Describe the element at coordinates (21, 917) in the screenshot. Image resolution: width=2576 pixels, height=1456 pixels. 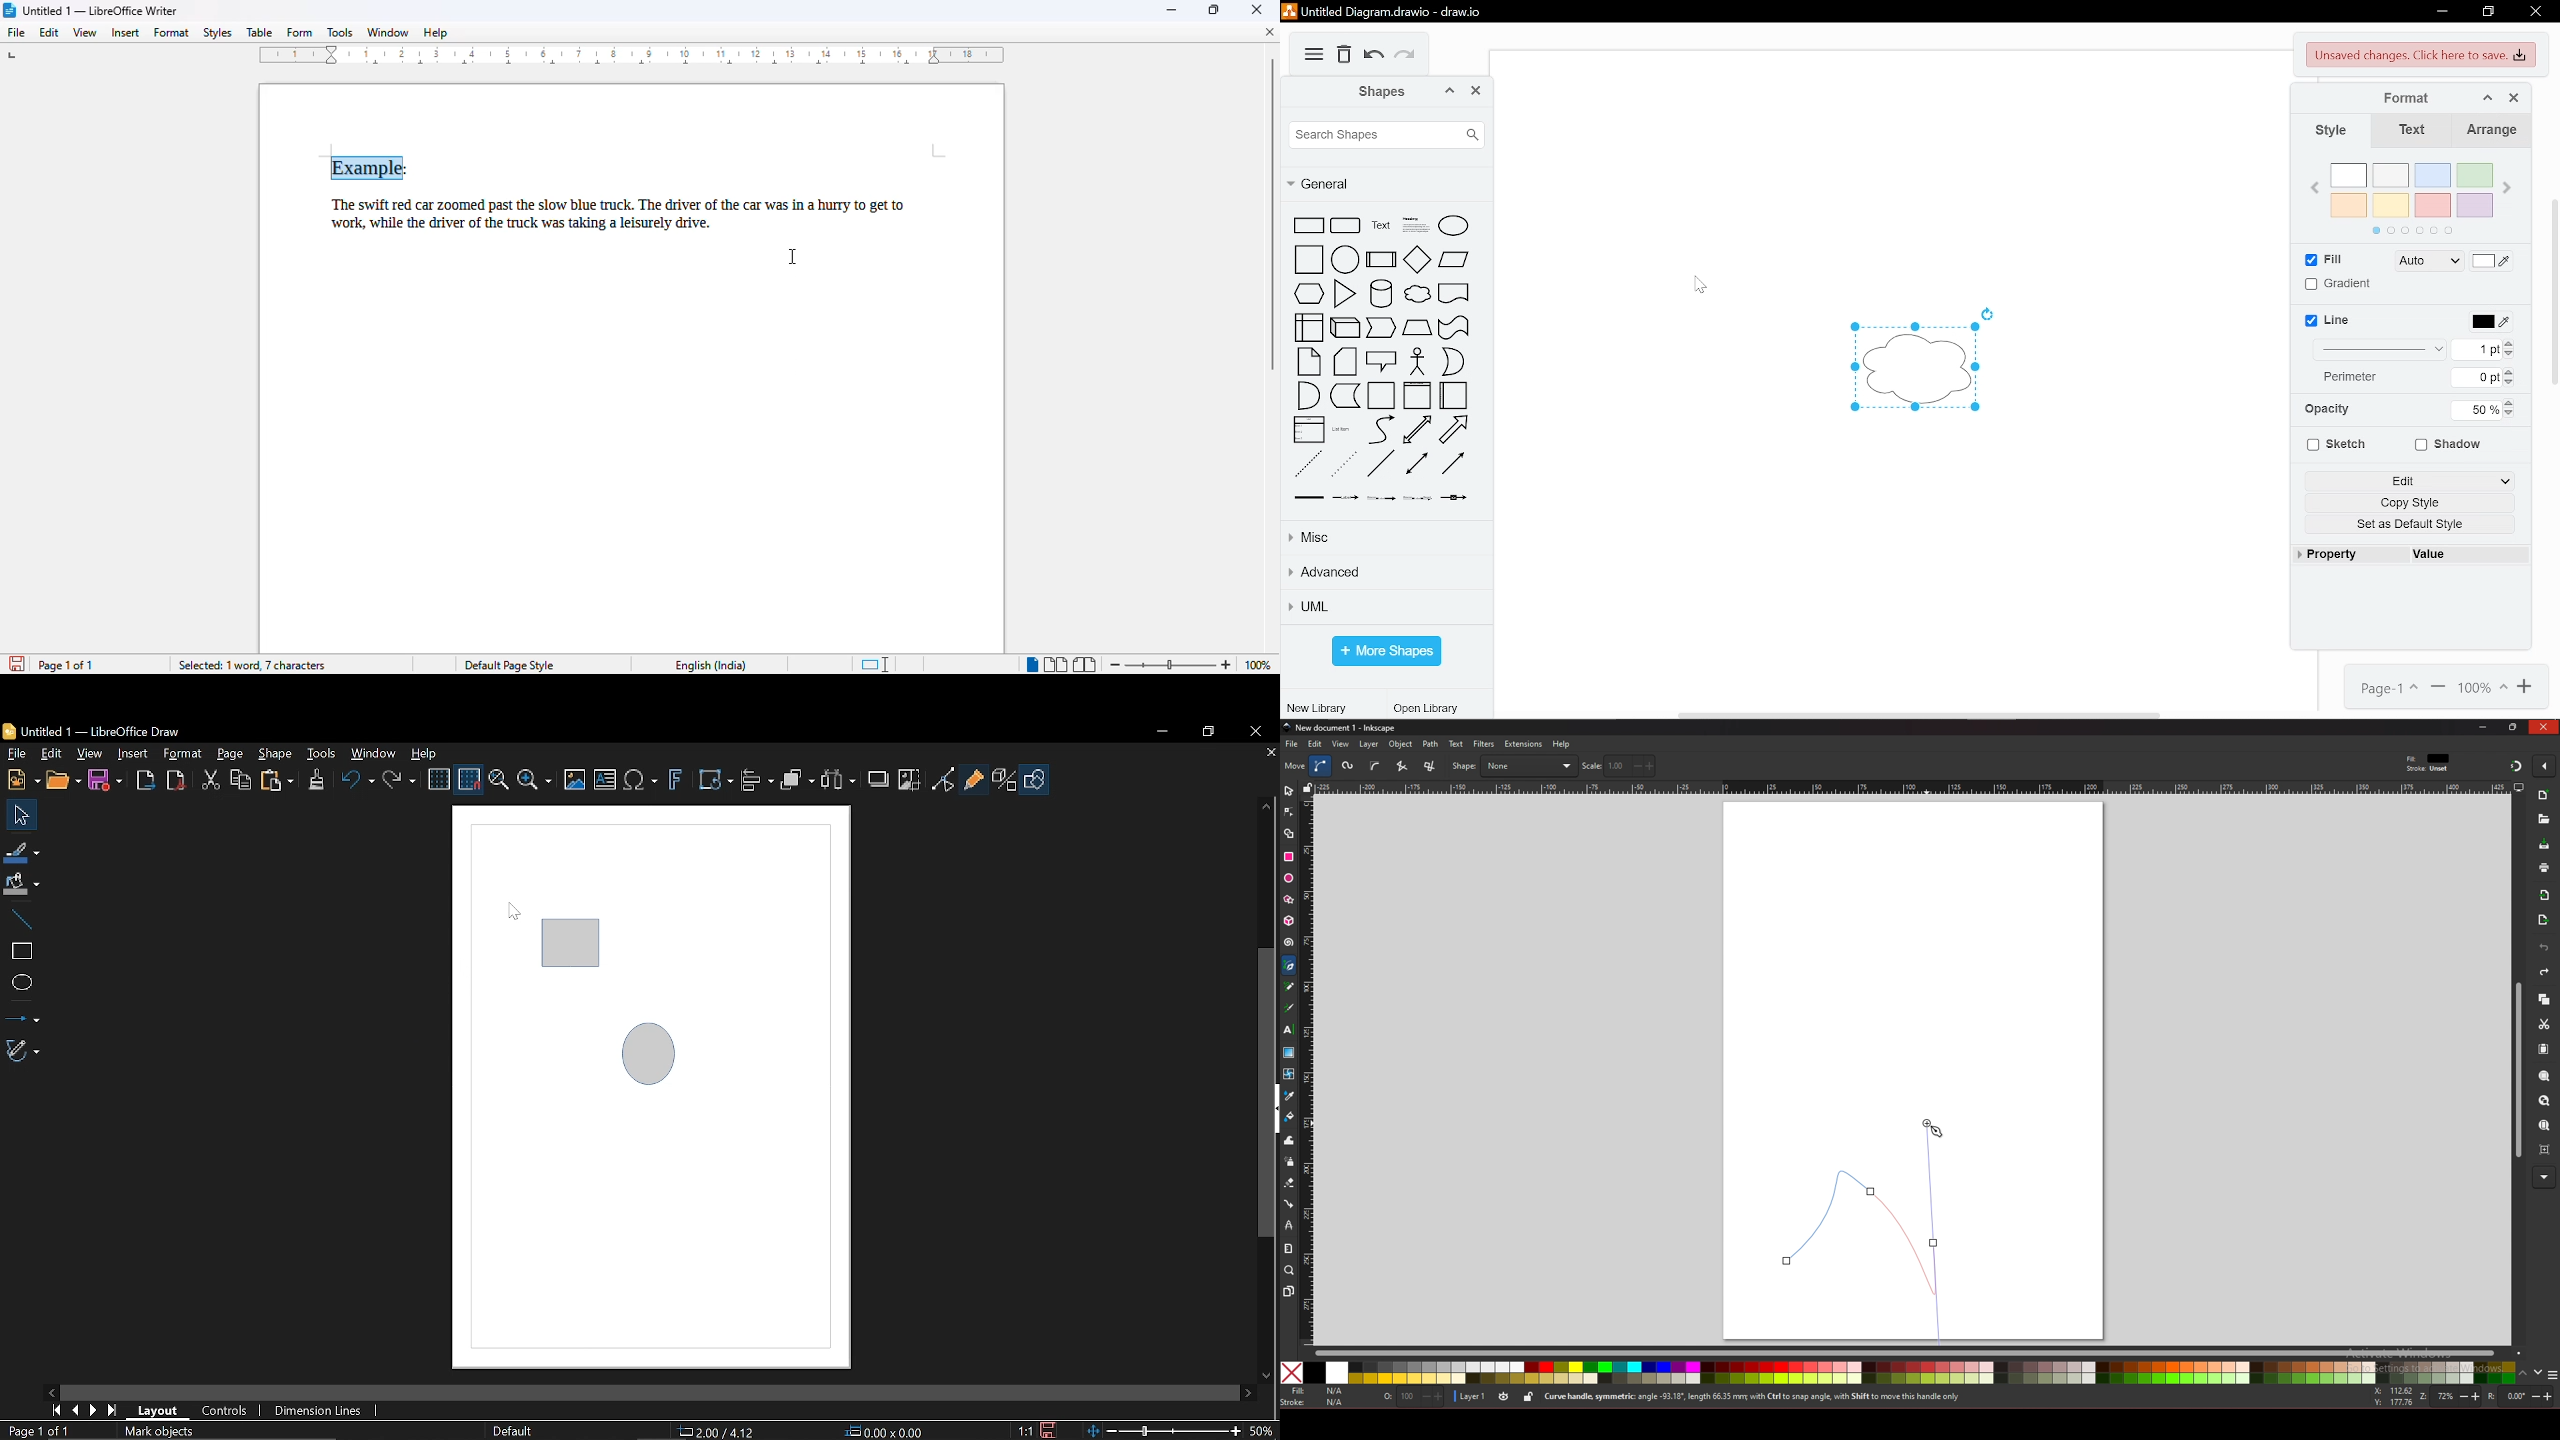
I see `Line` at that location.